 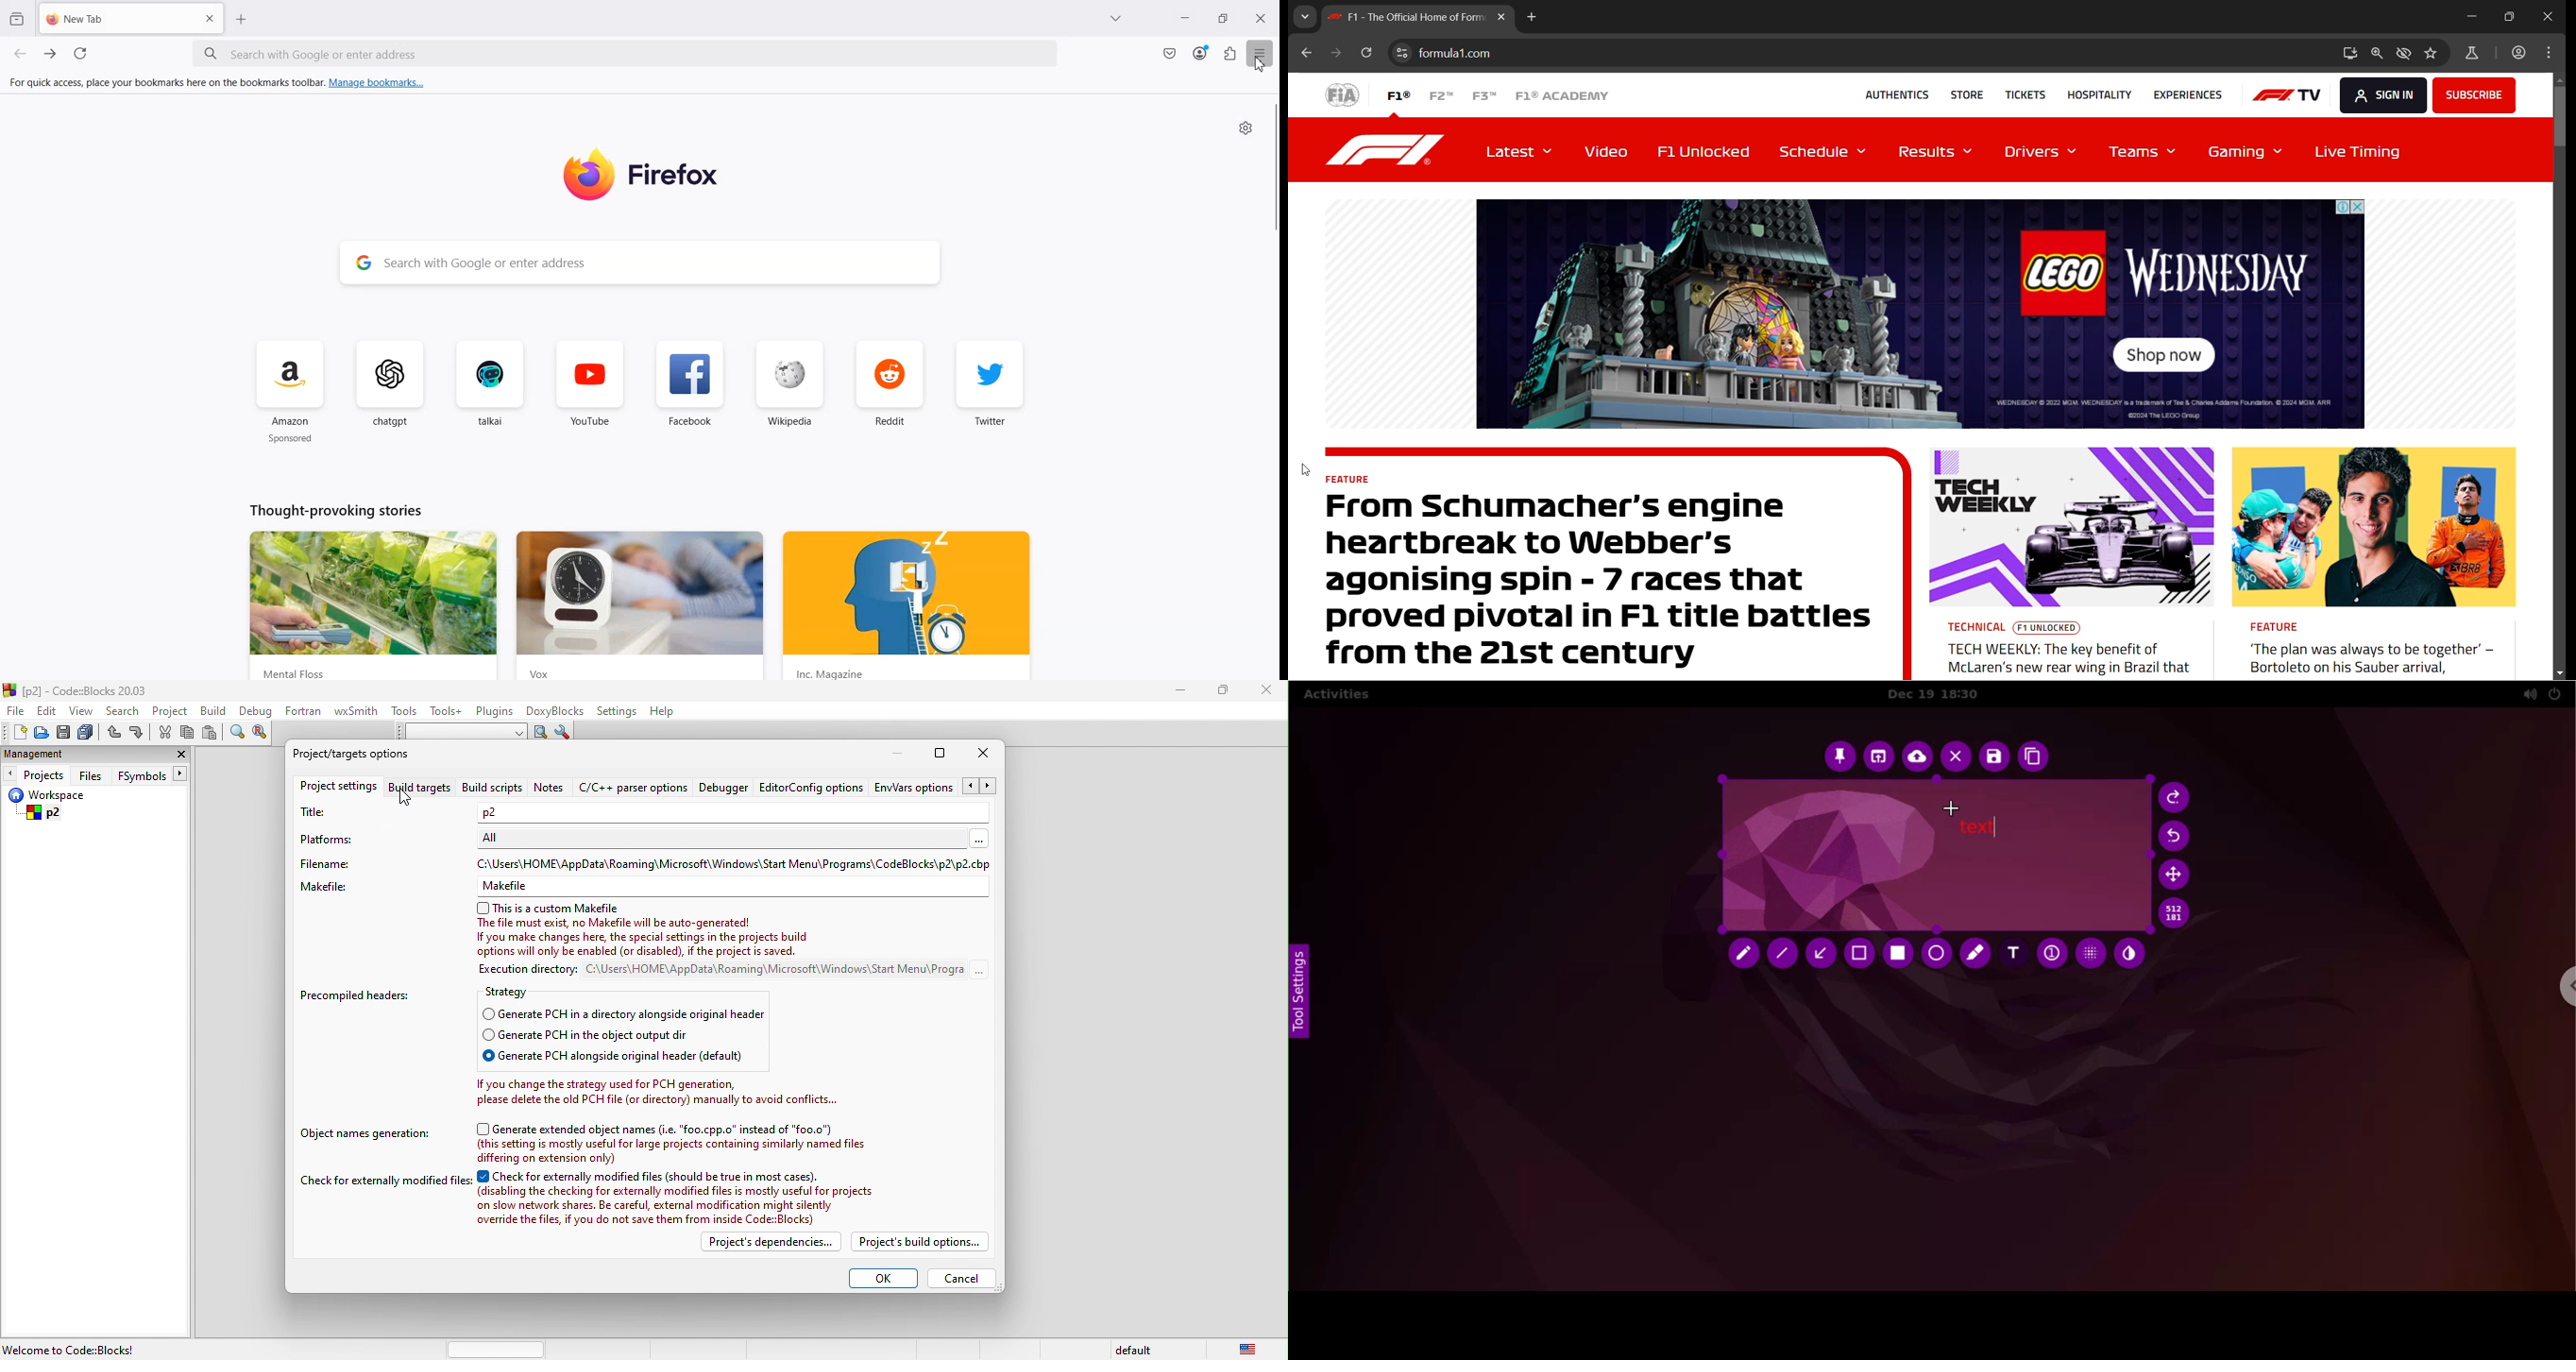 I want to click on debug, so click(x=257, y=711).